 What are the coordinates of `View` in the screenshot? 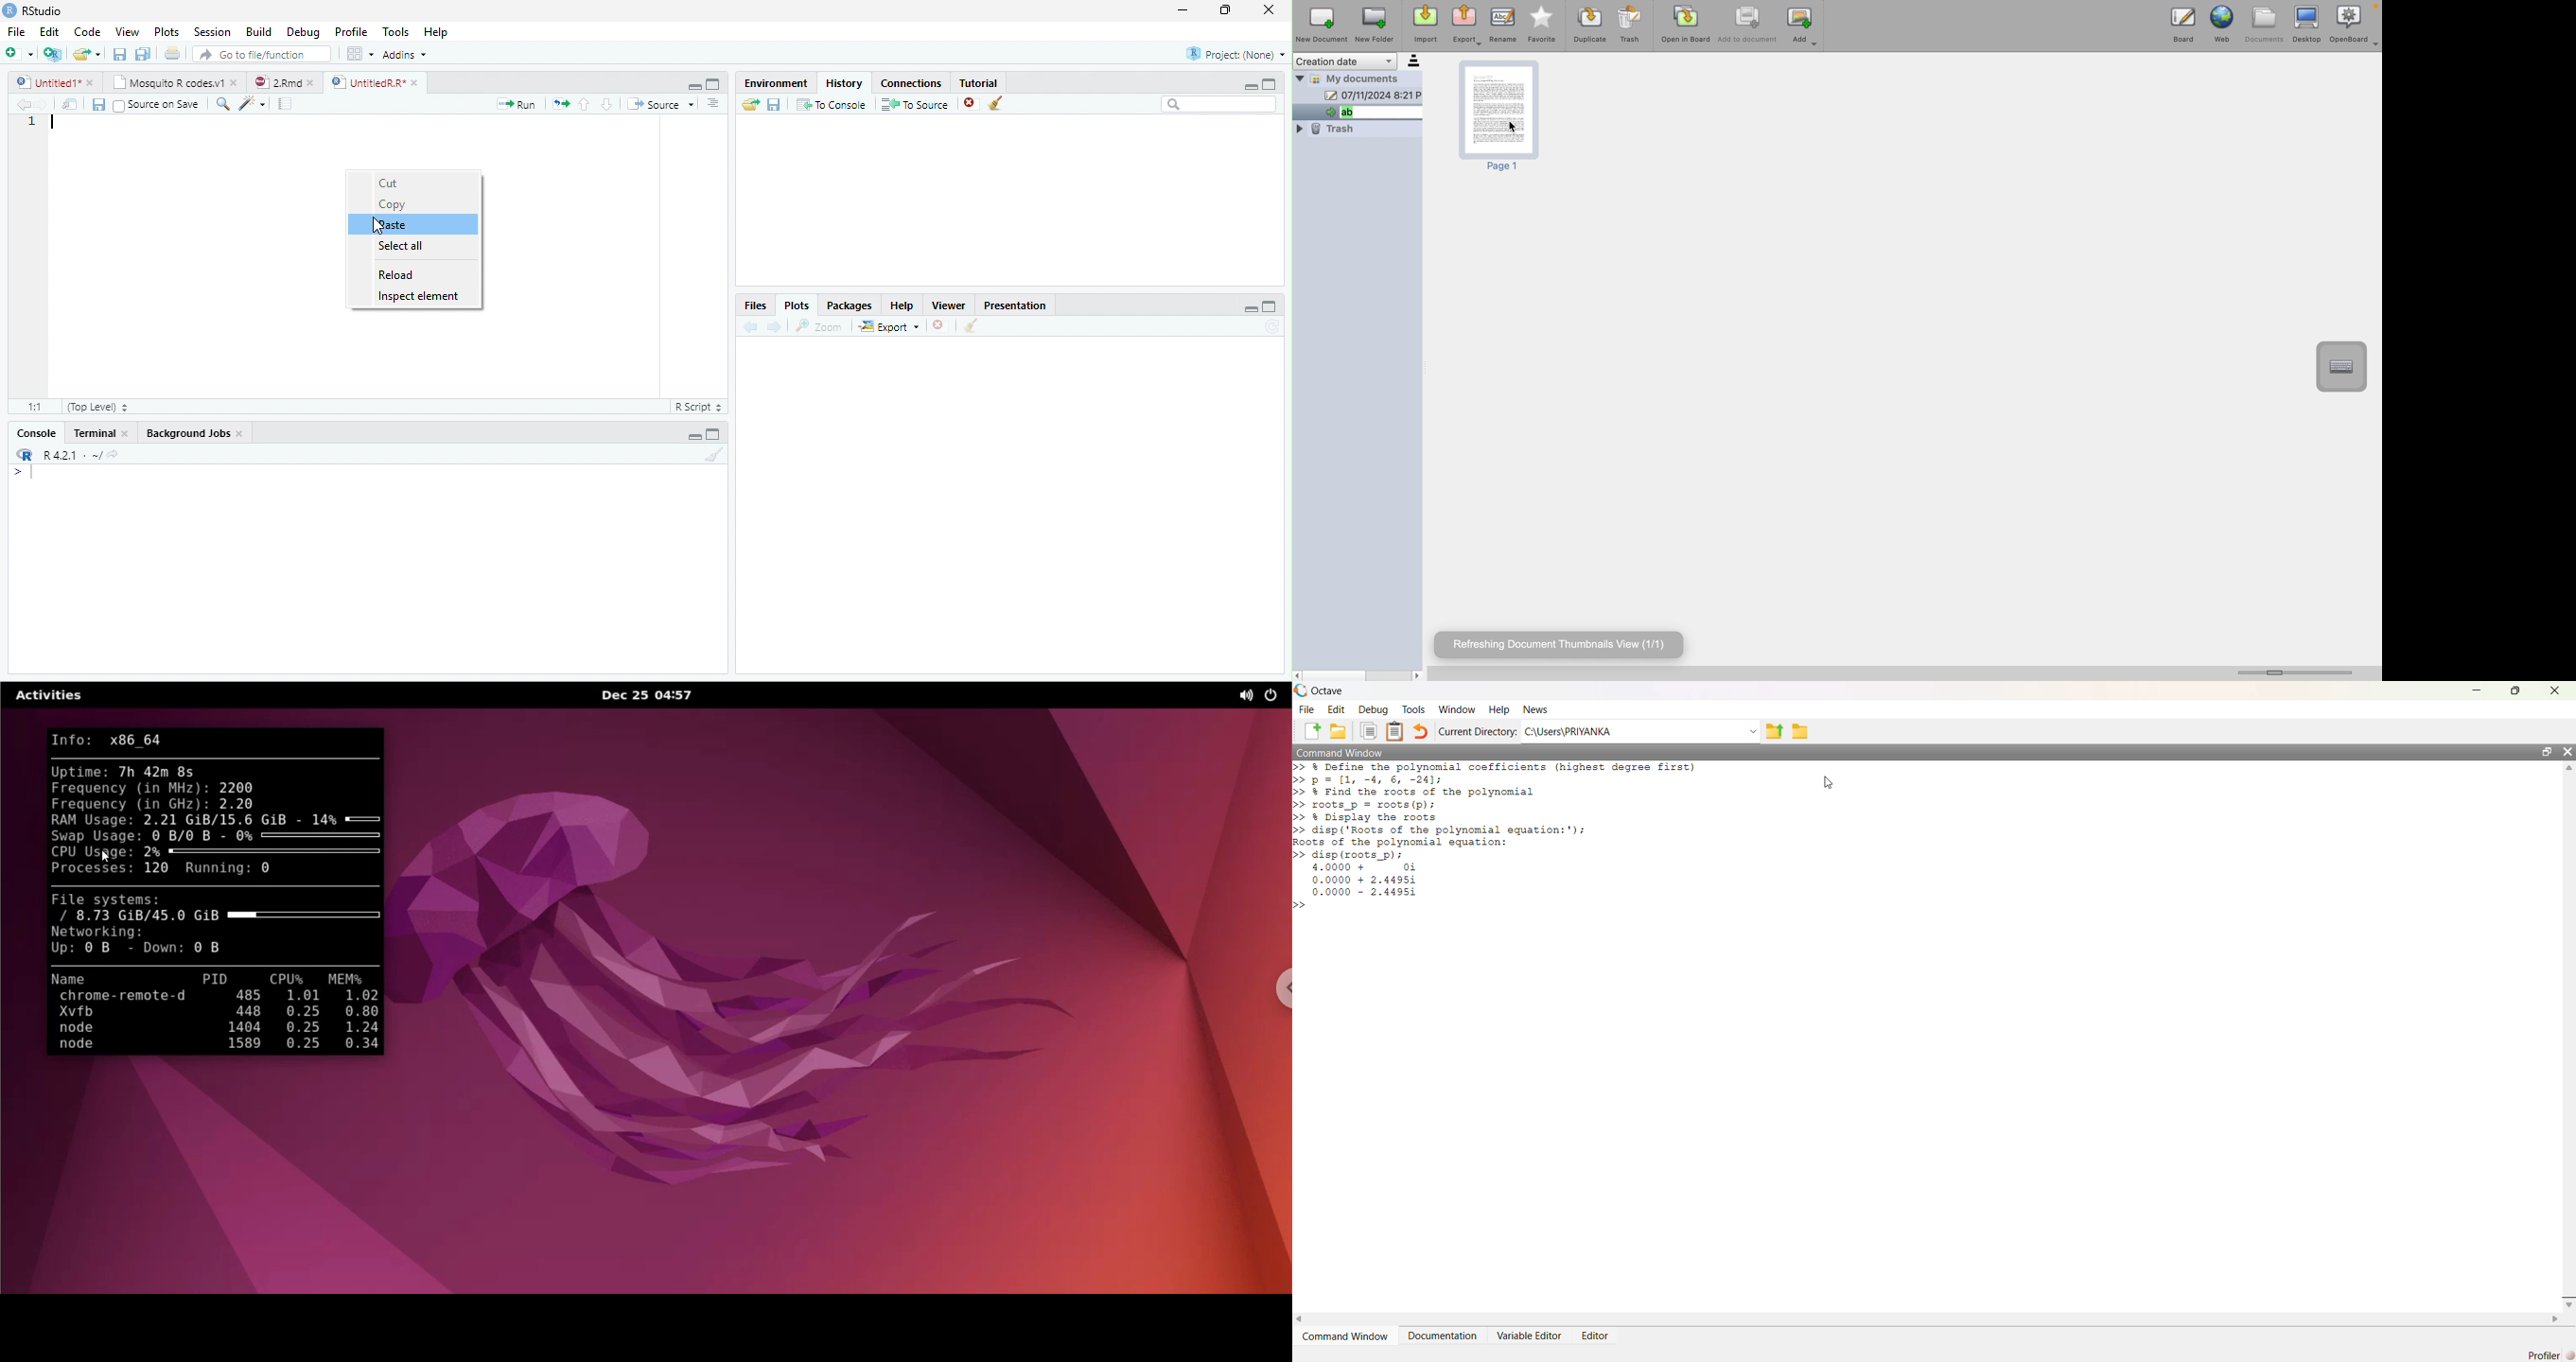 It's located at (127, 32).